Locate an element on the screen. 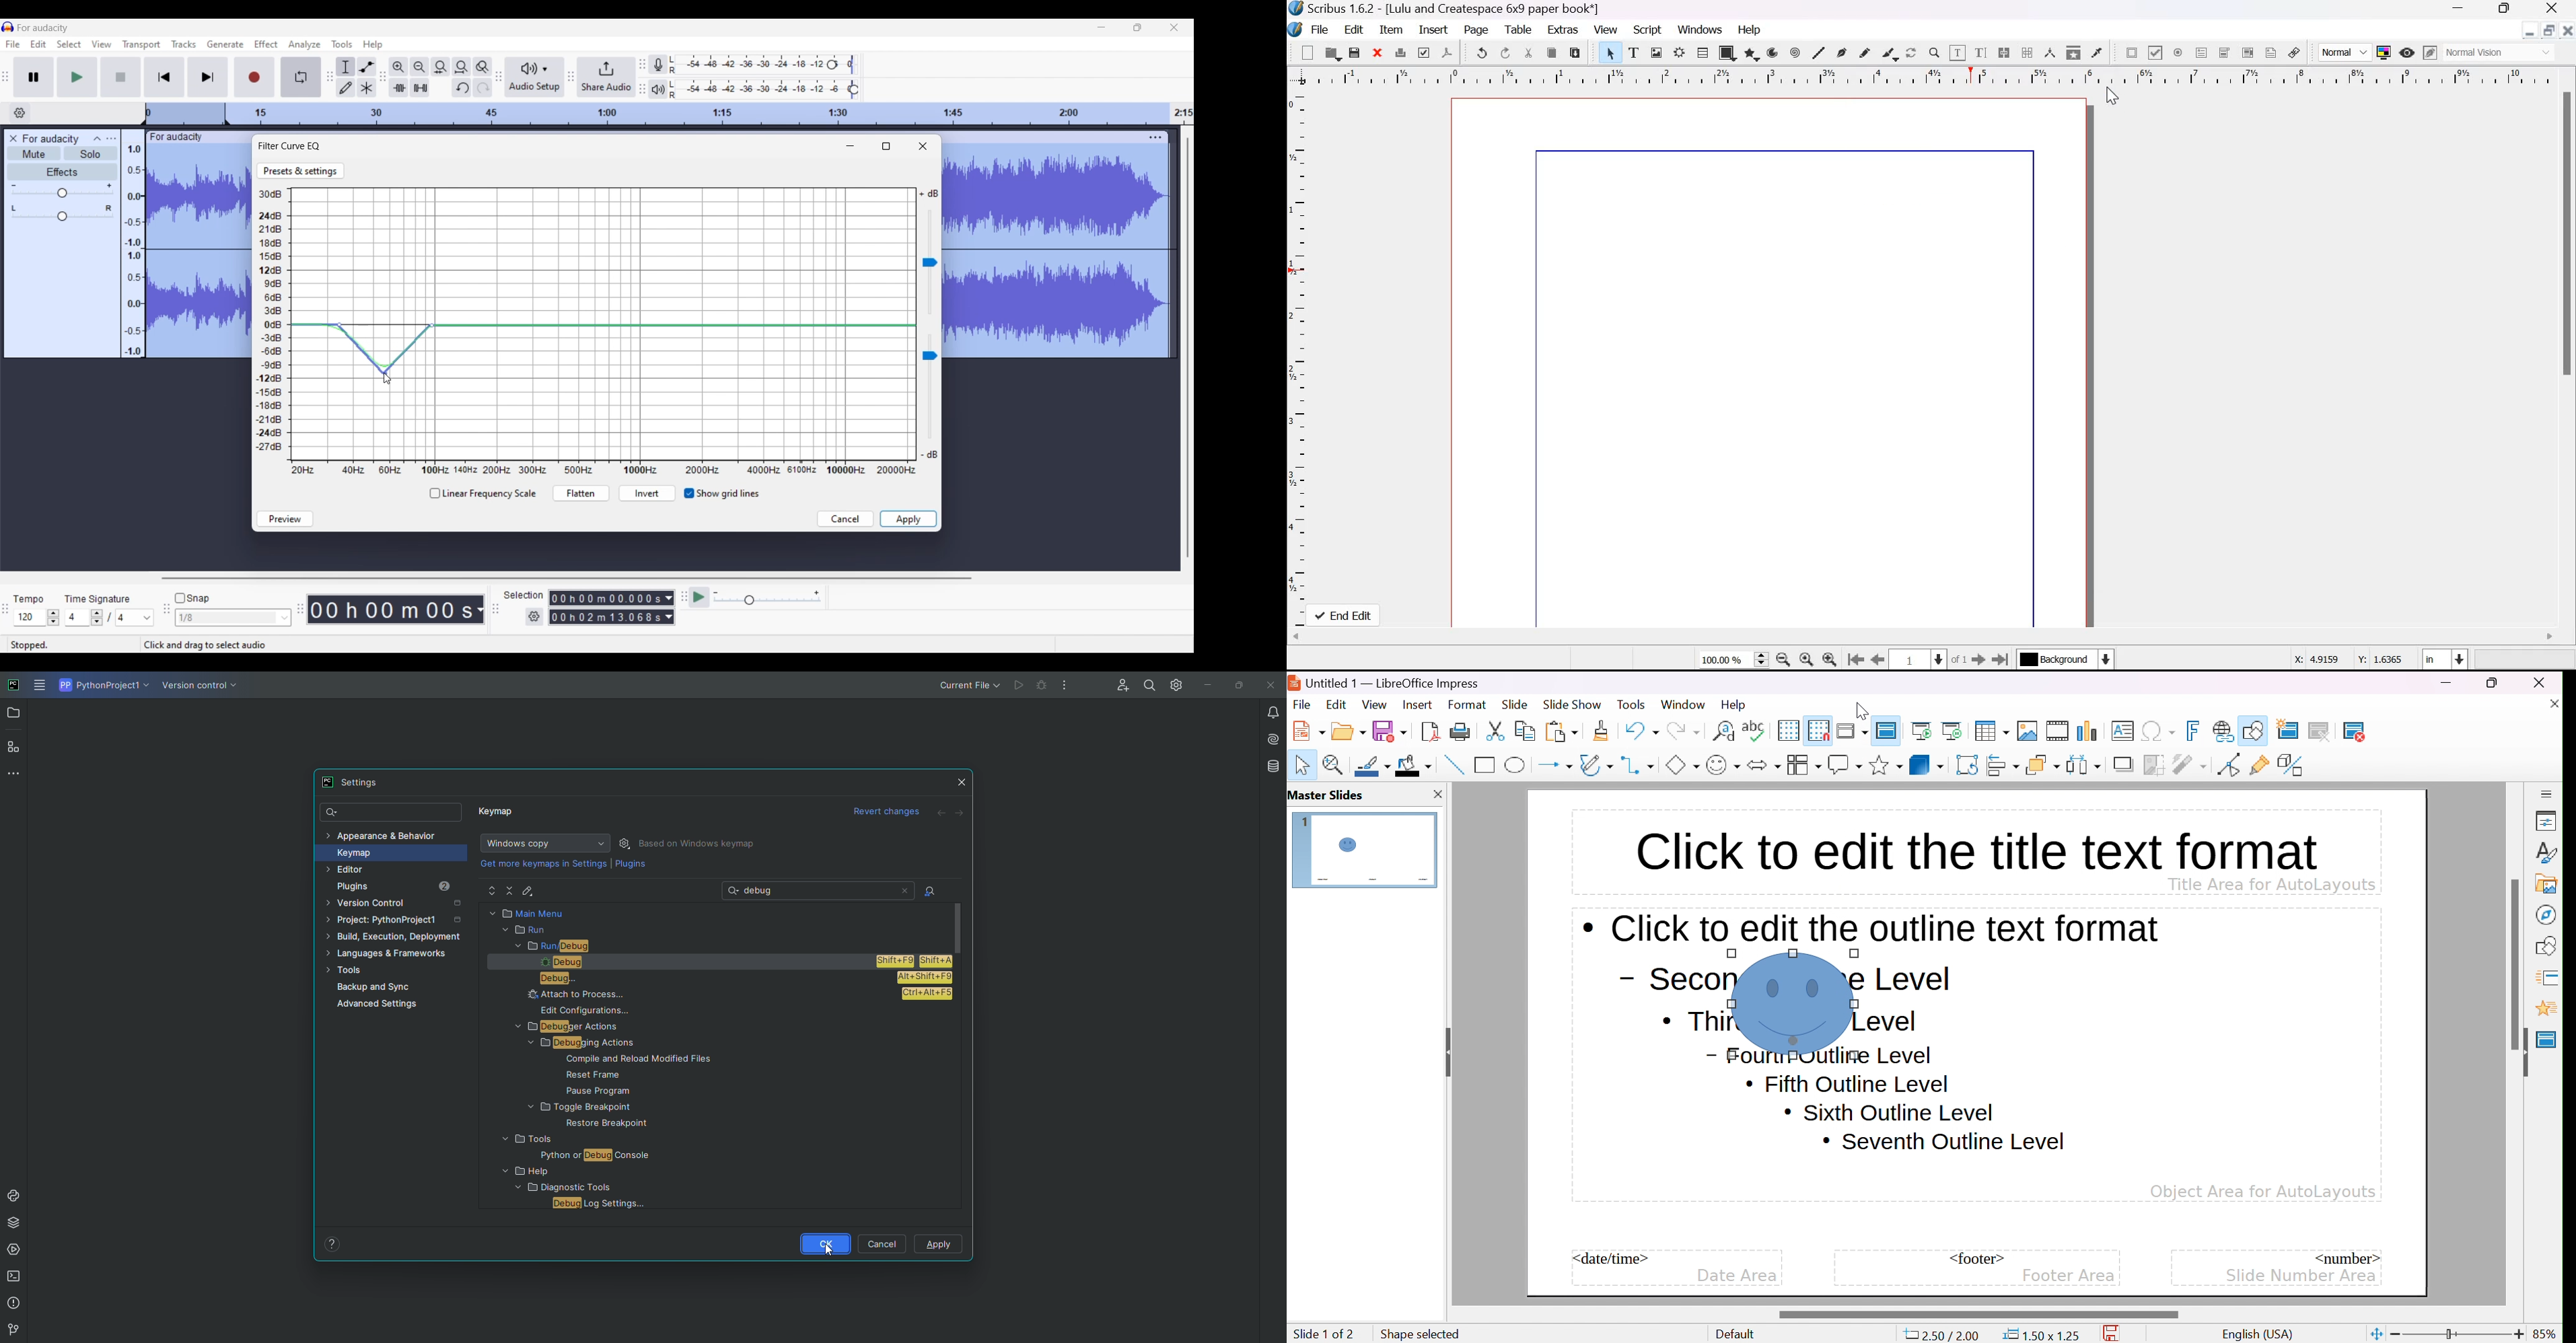  zoom & pan is located at coordinates (1335, 764).